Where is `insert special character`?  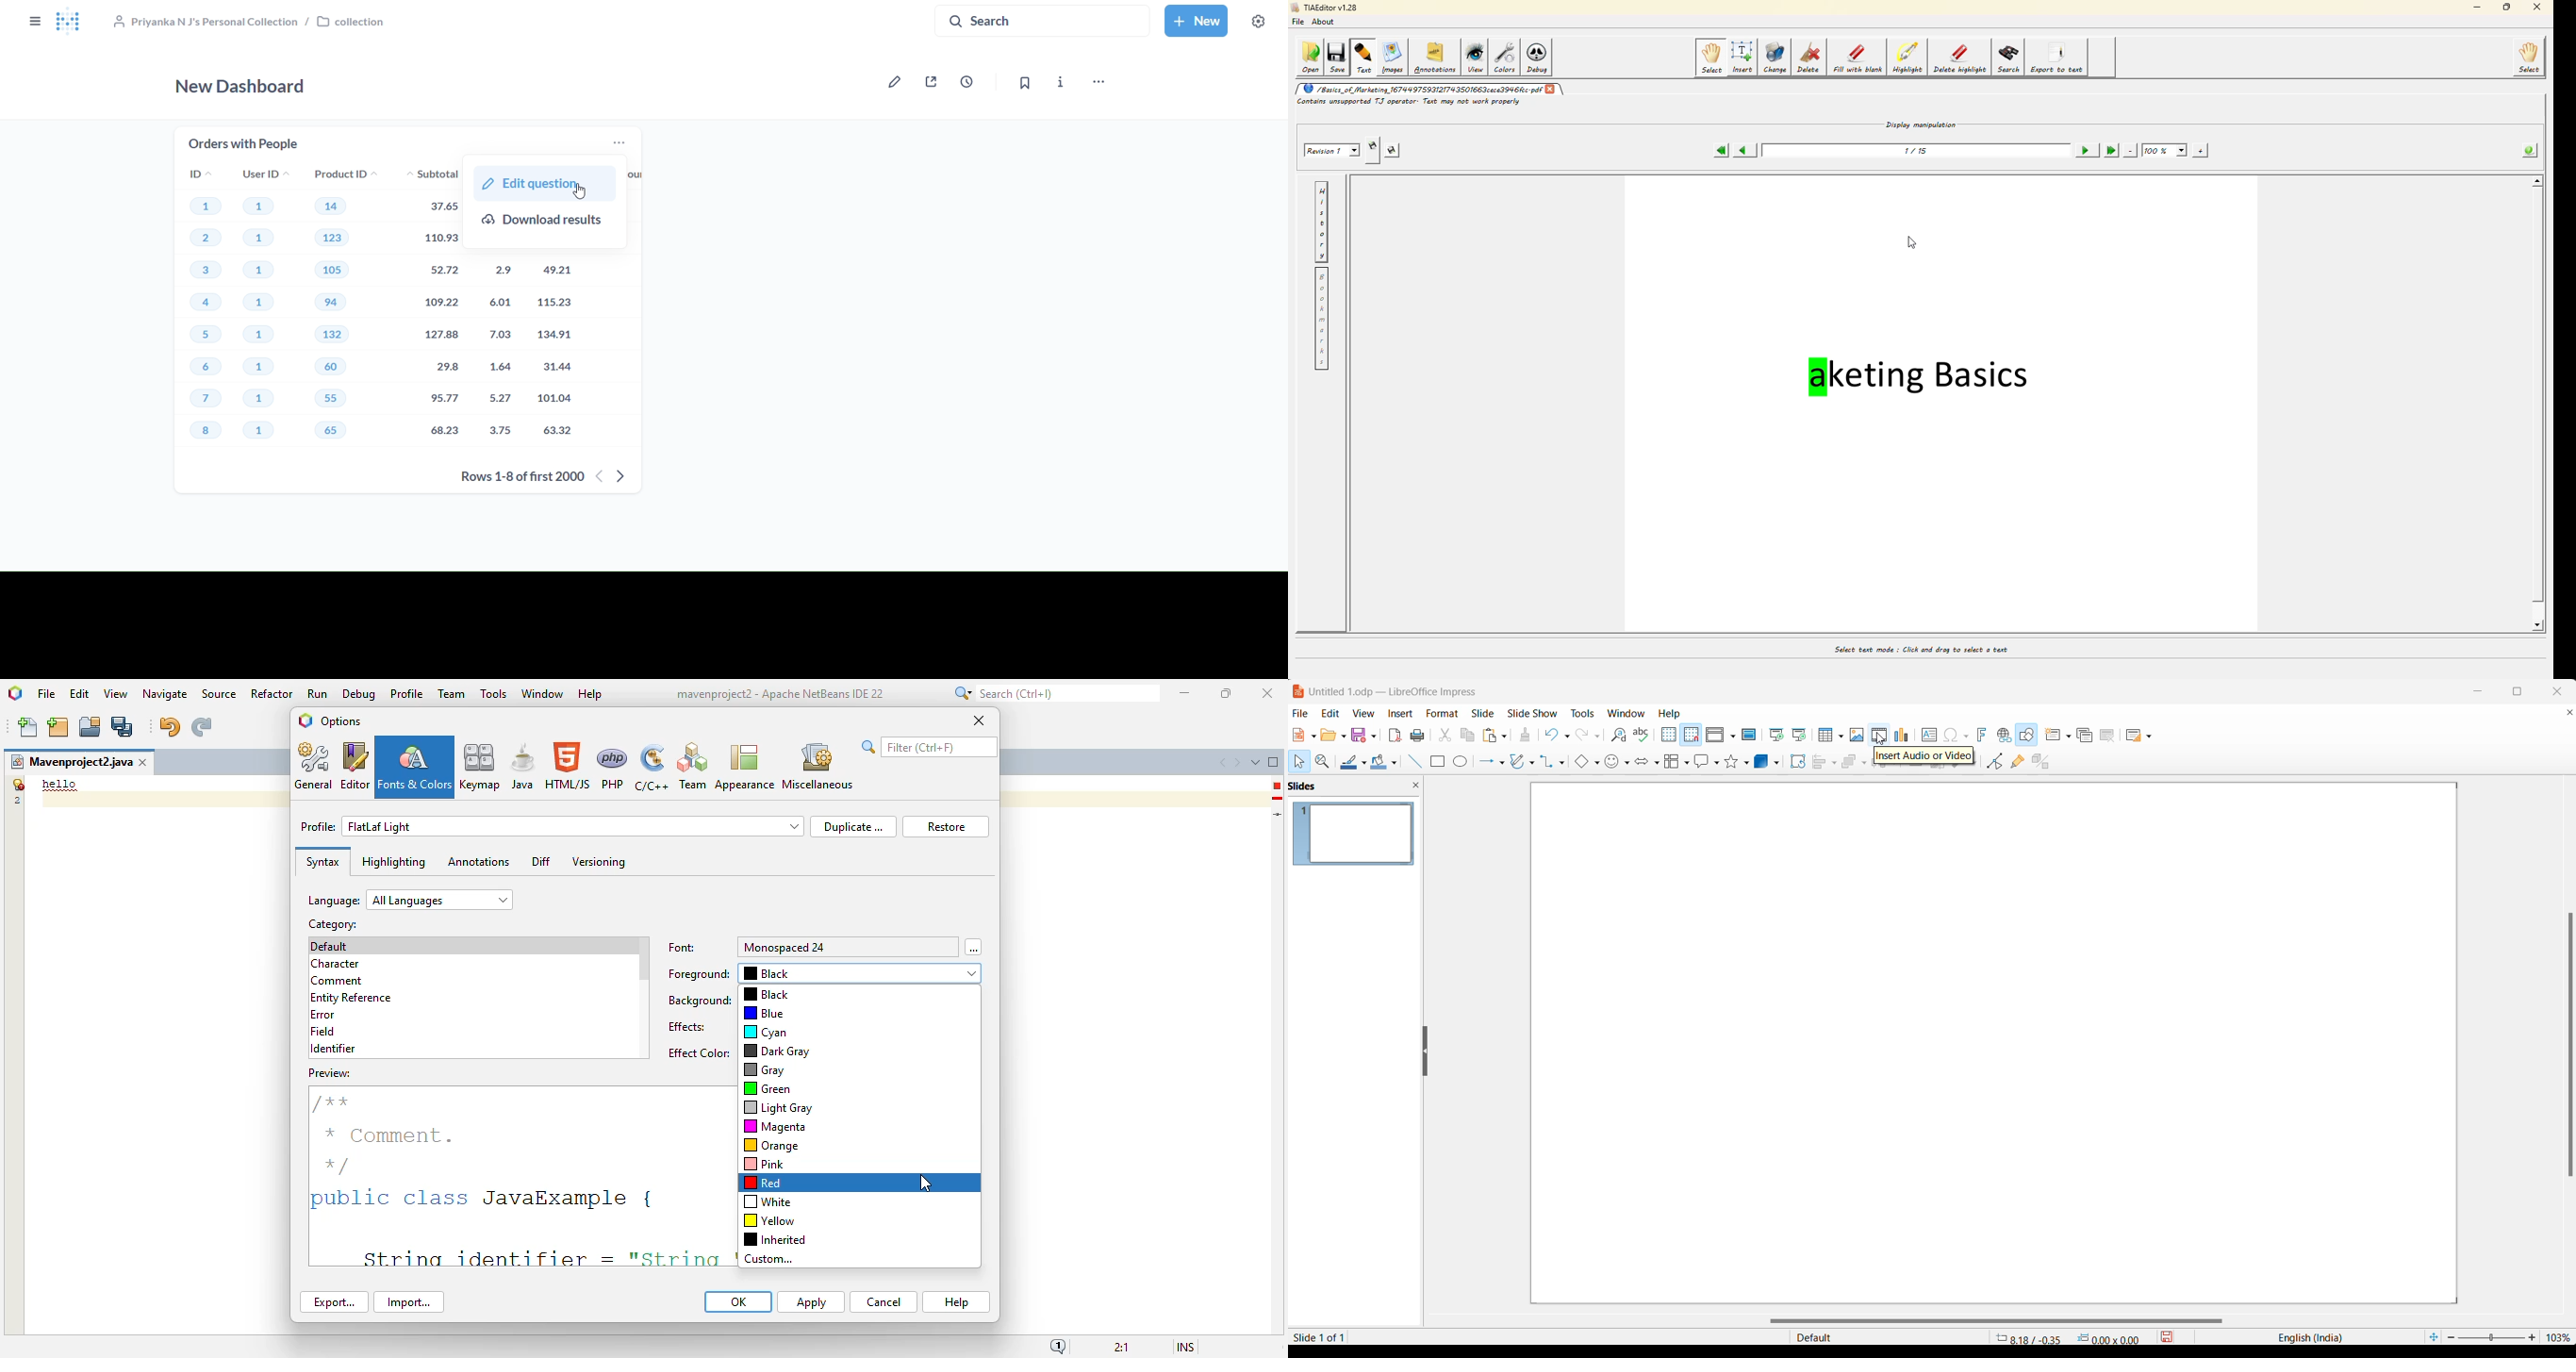
insert special character is located at coordinates (1957, 735).